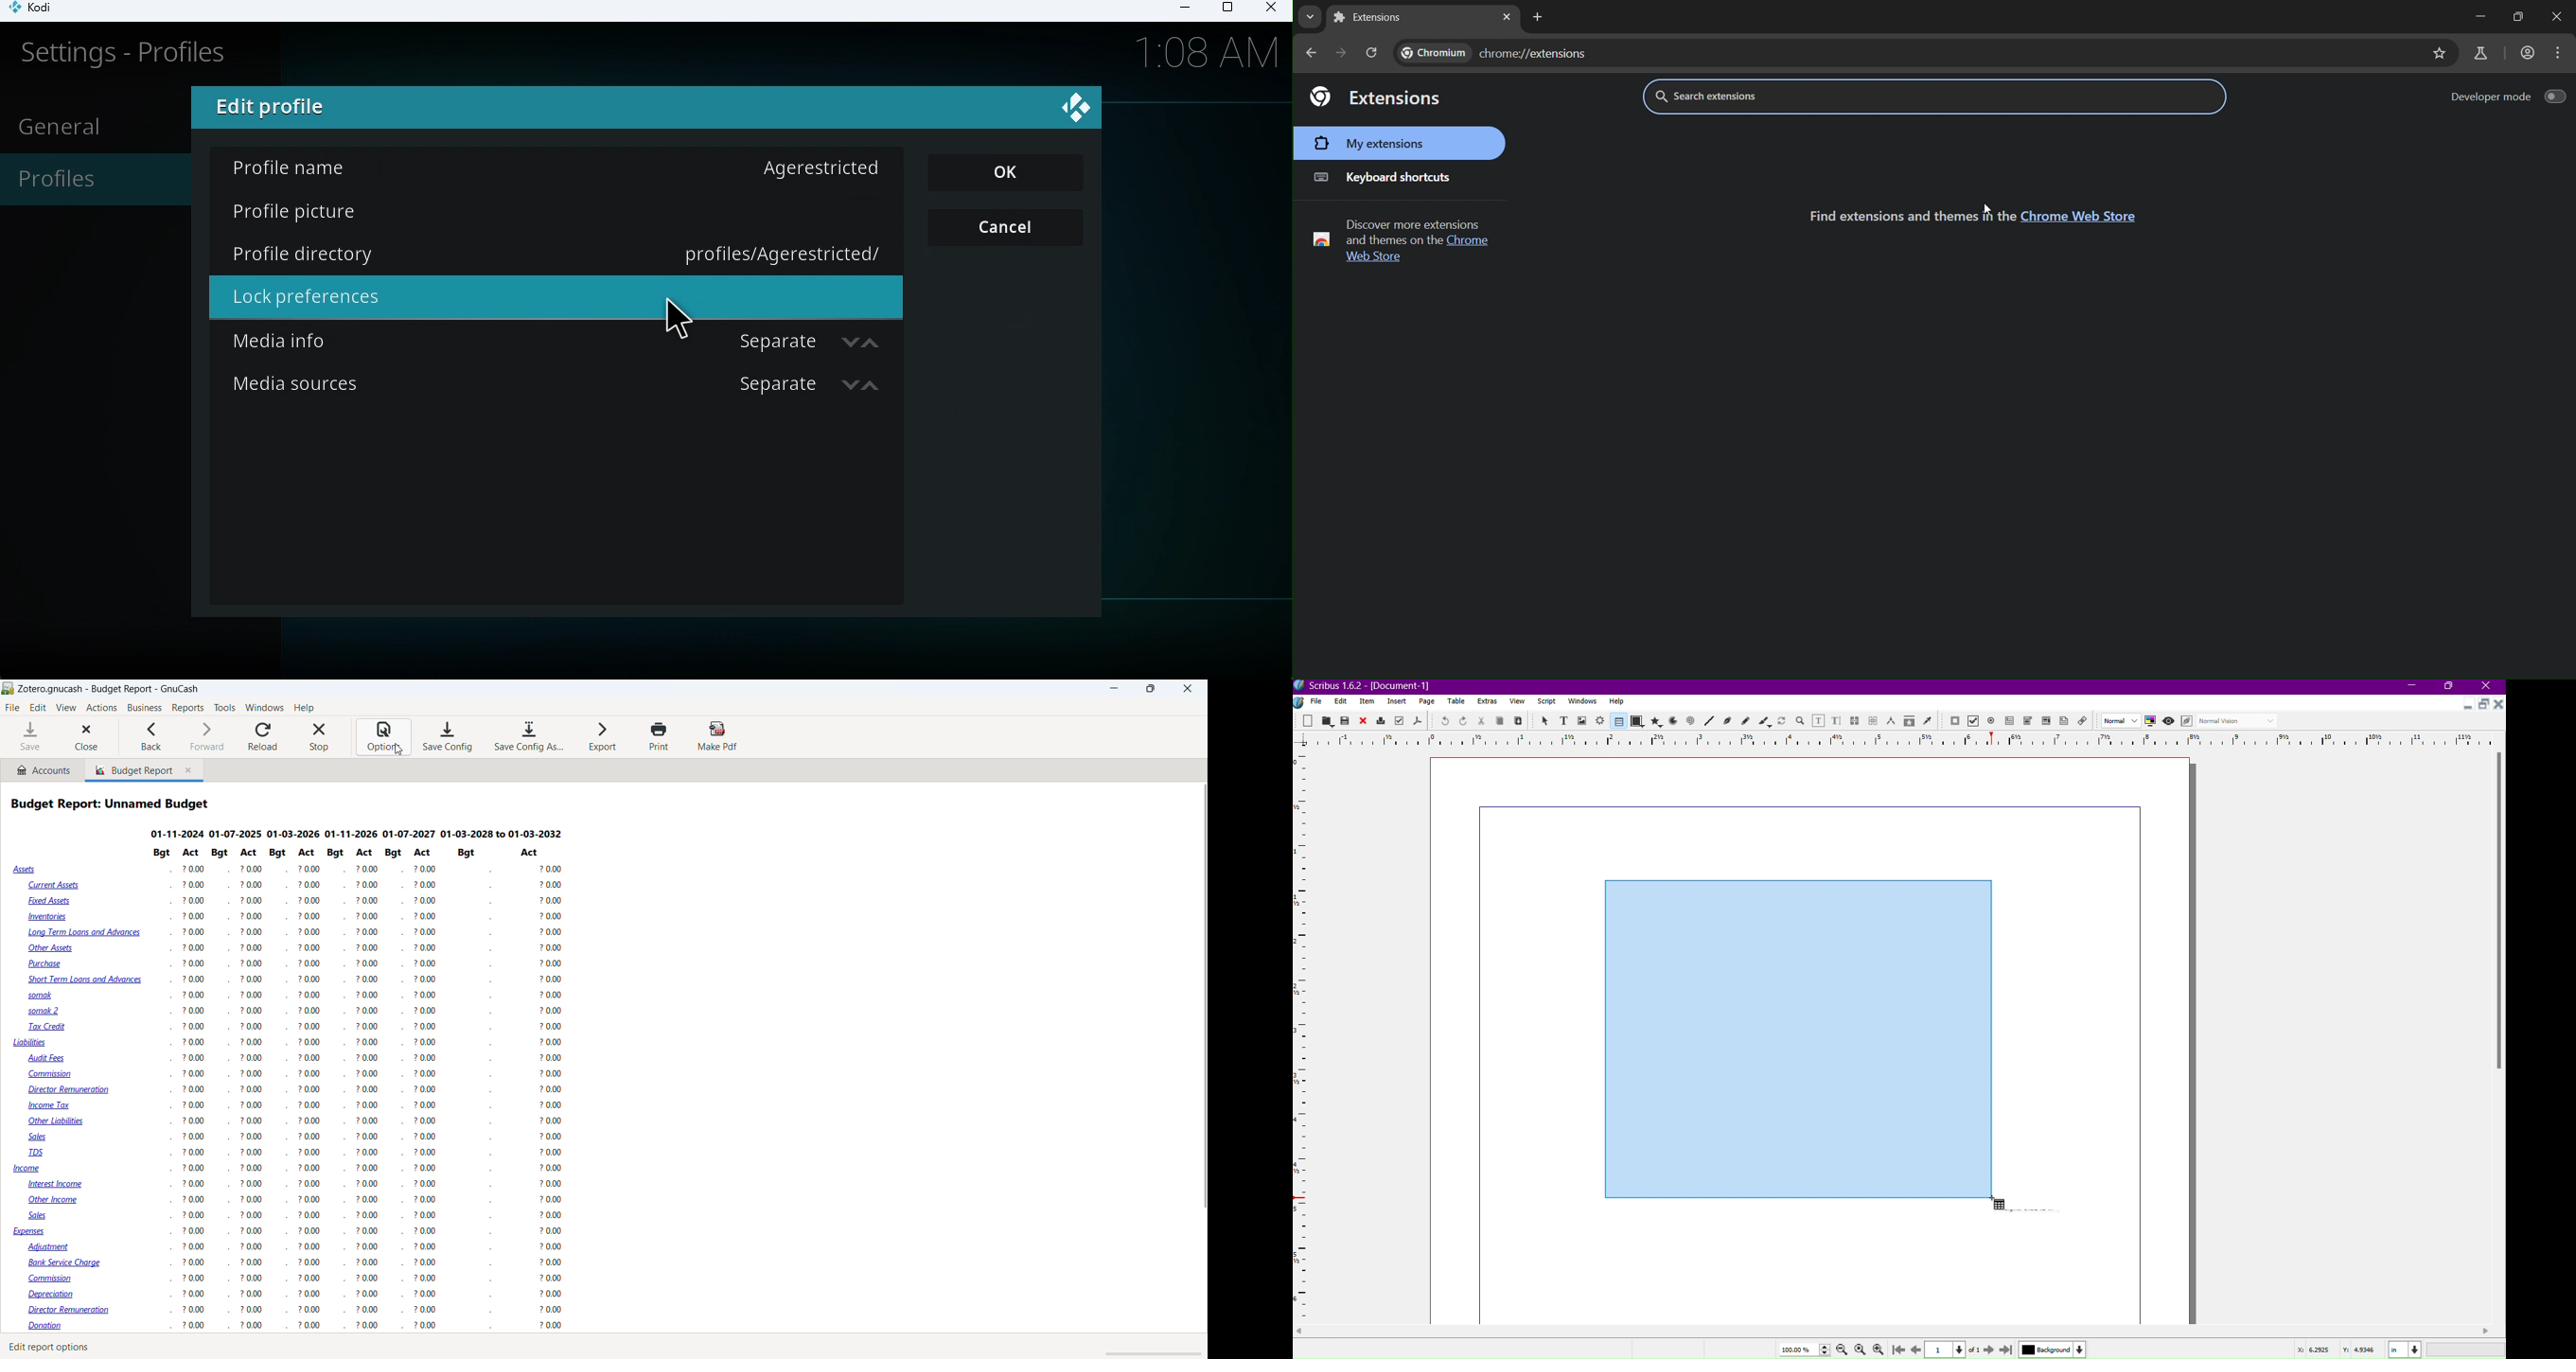 The width and height of the screenshot is (2576, 1372). What do you see at coordinates (1839, 1350) in the screenshot?
I see `Zoom Out` at bounding box center [1839, 1350].